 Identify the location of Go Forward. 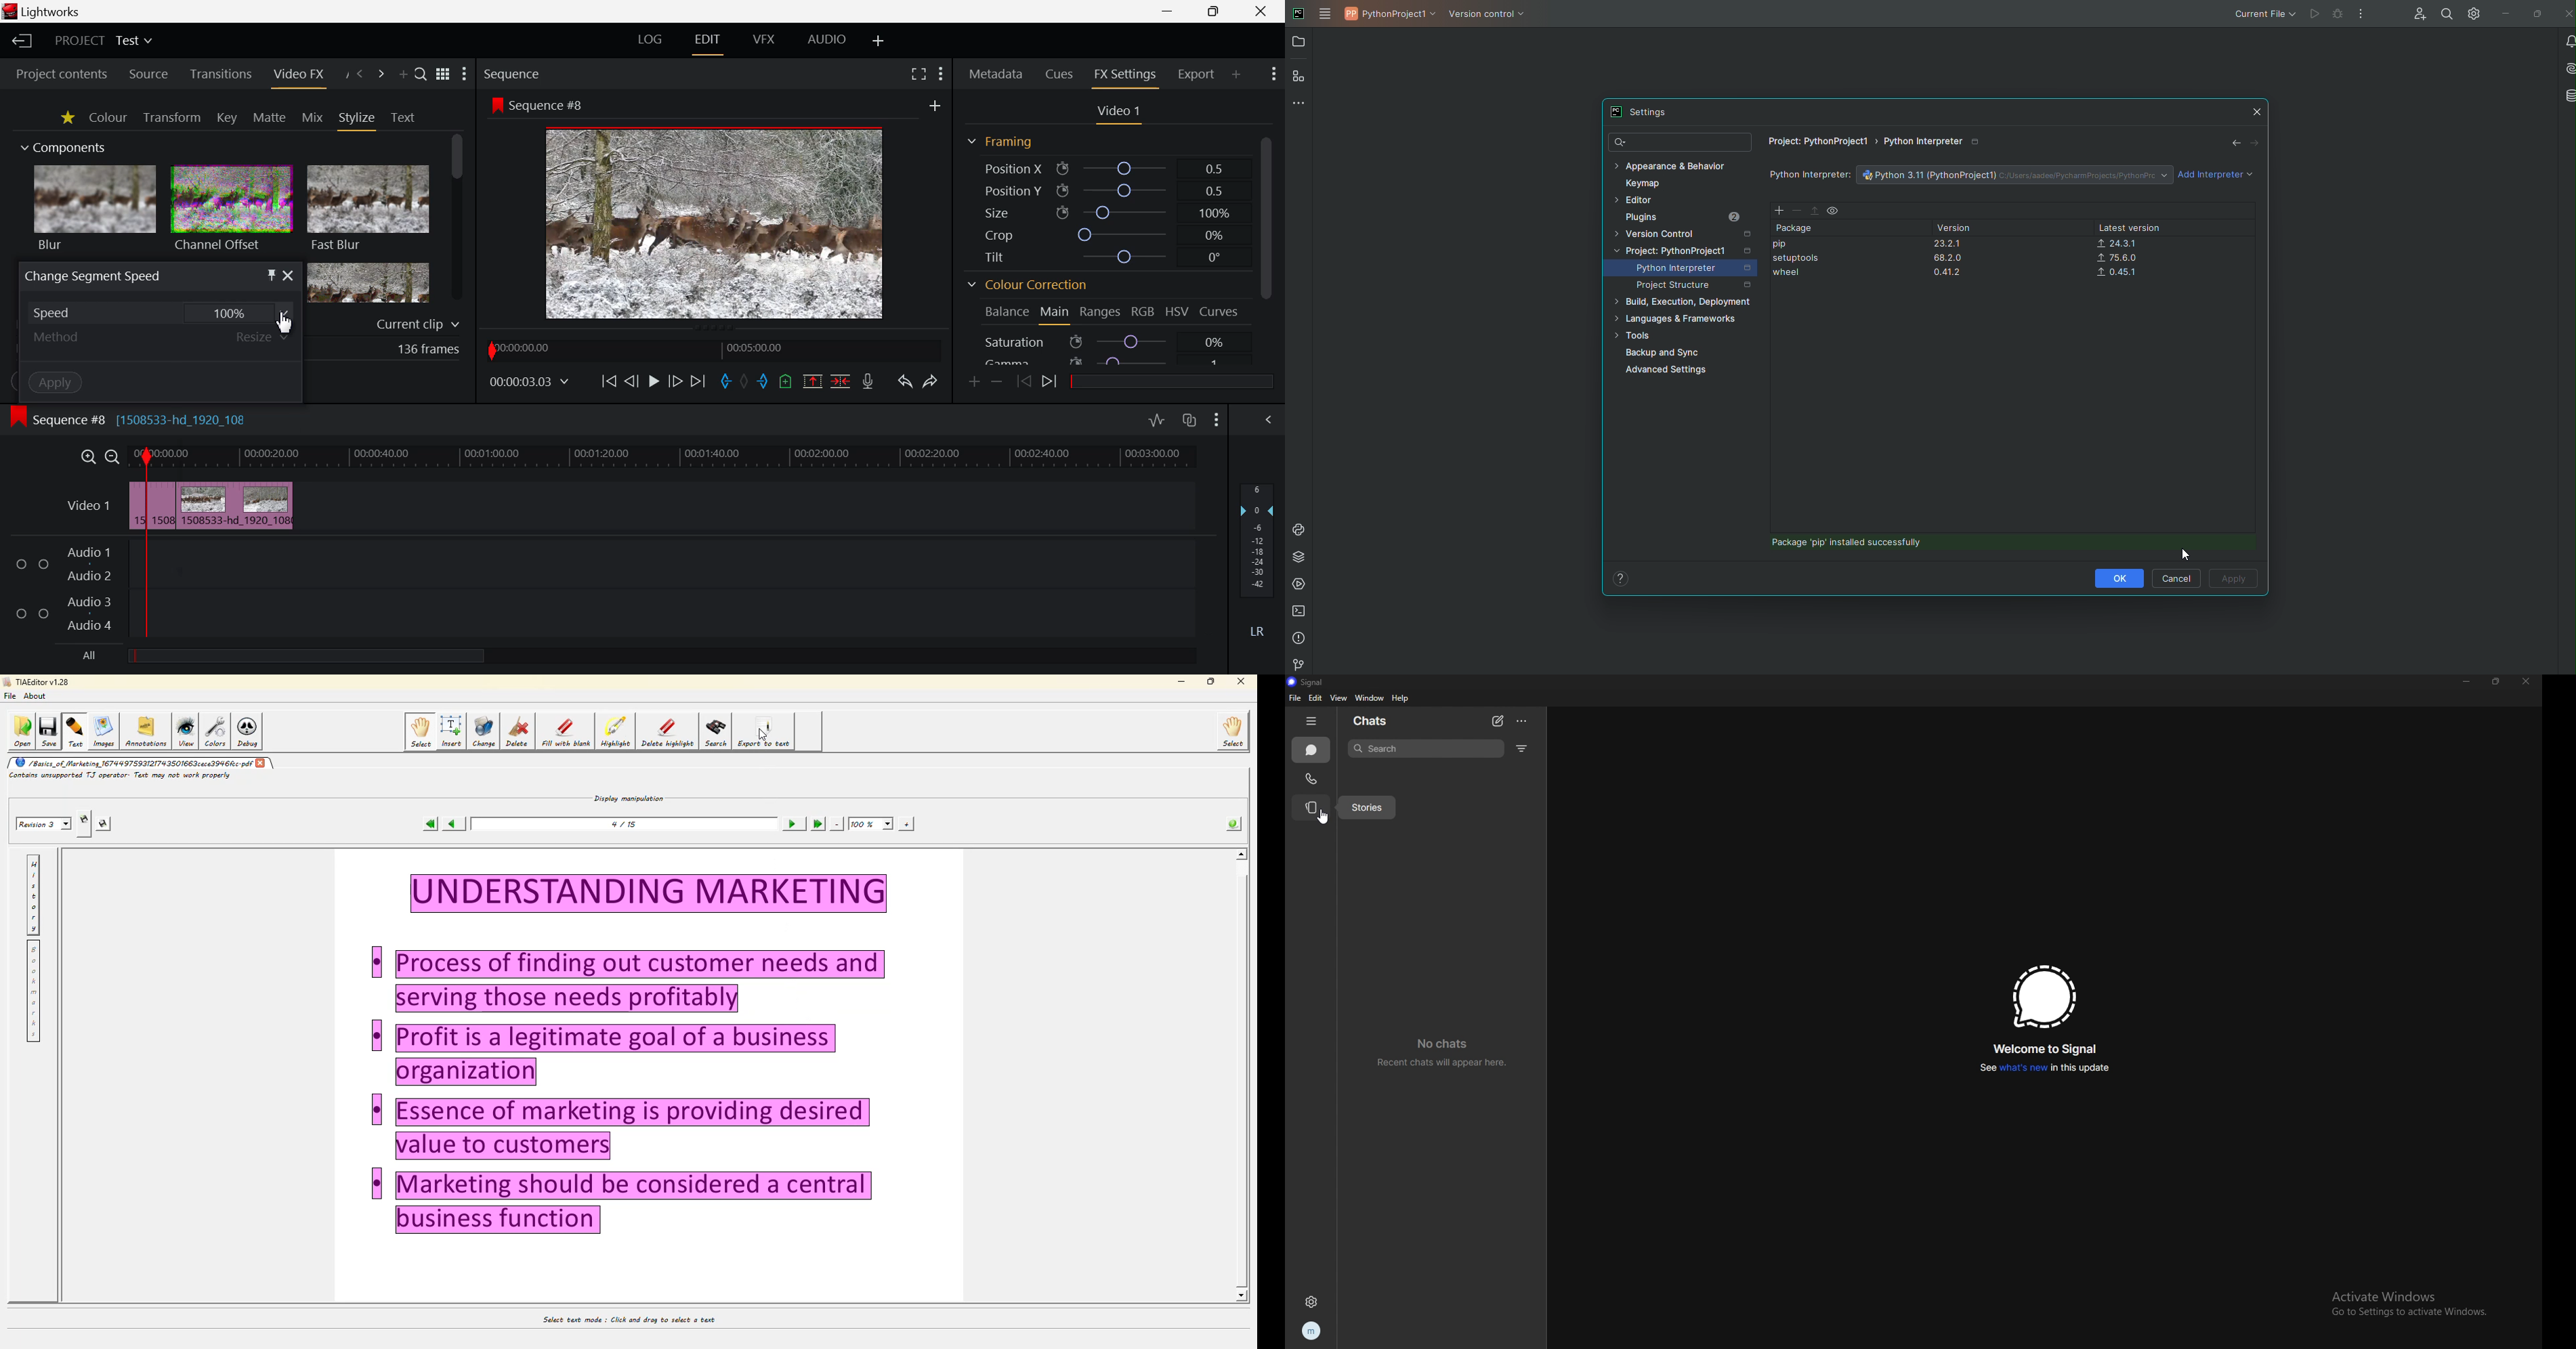
(675, 381).